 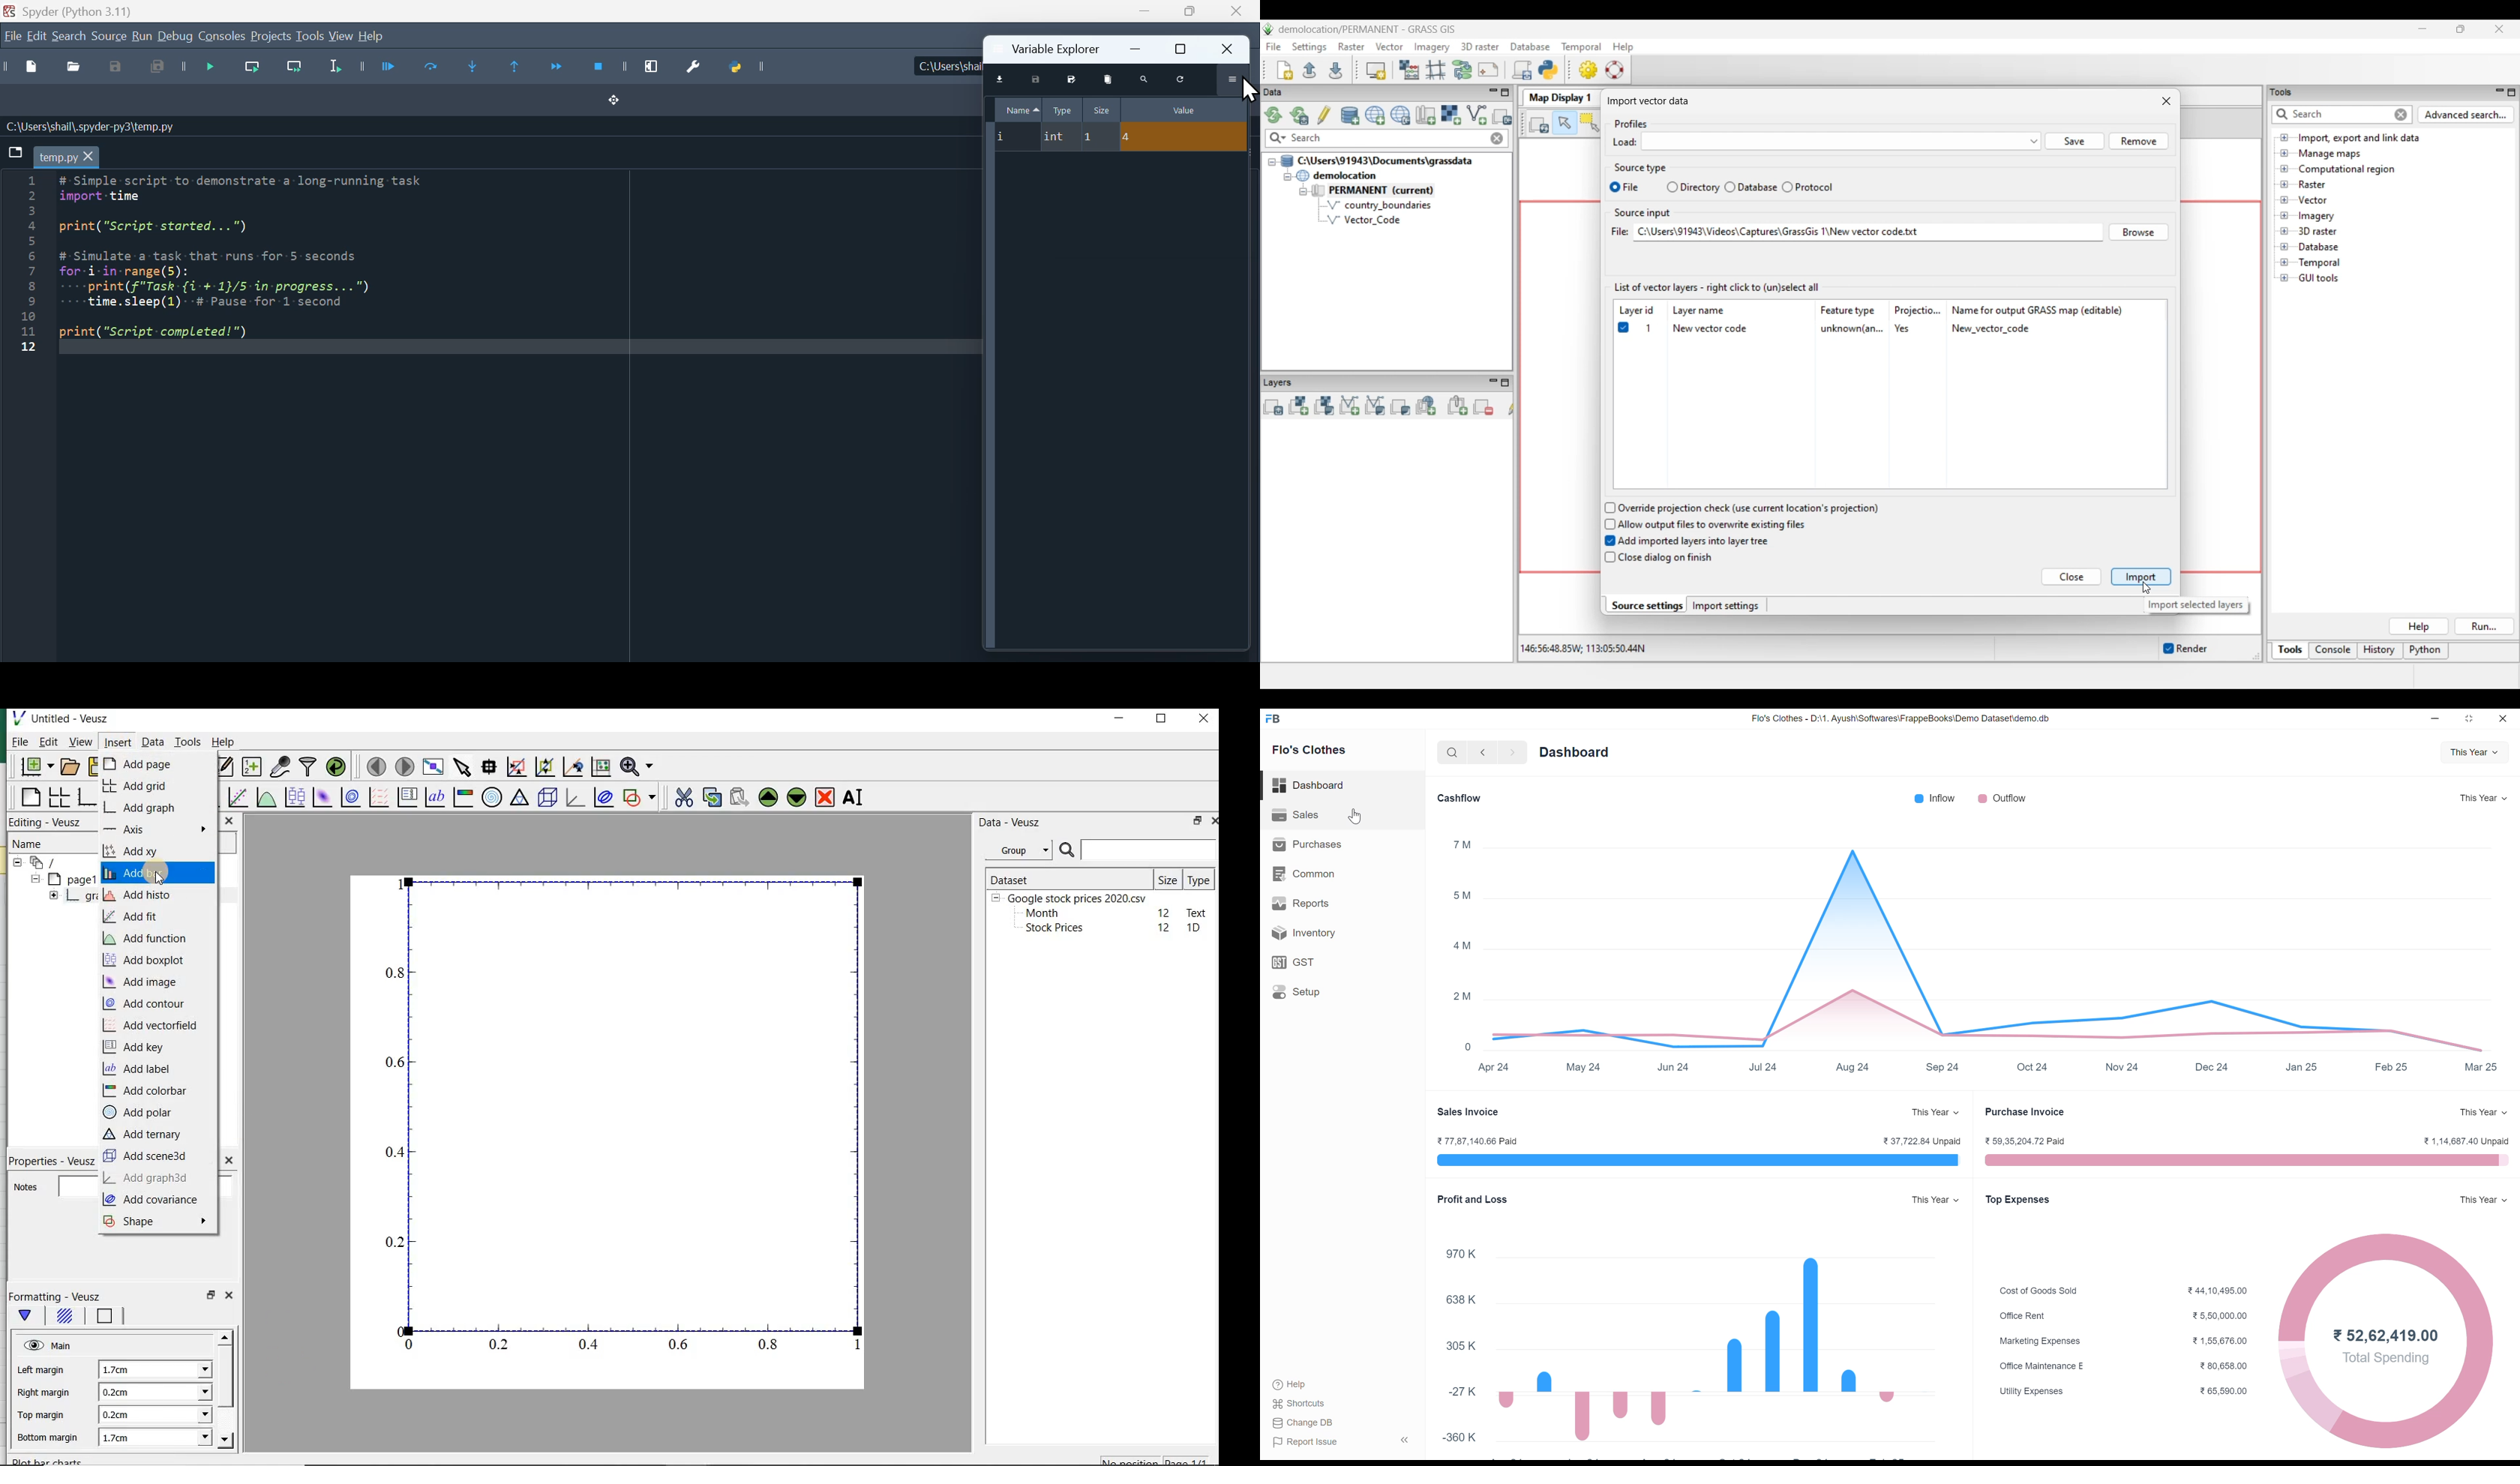 I want to click on cursor, so click(x=1355, y=818).